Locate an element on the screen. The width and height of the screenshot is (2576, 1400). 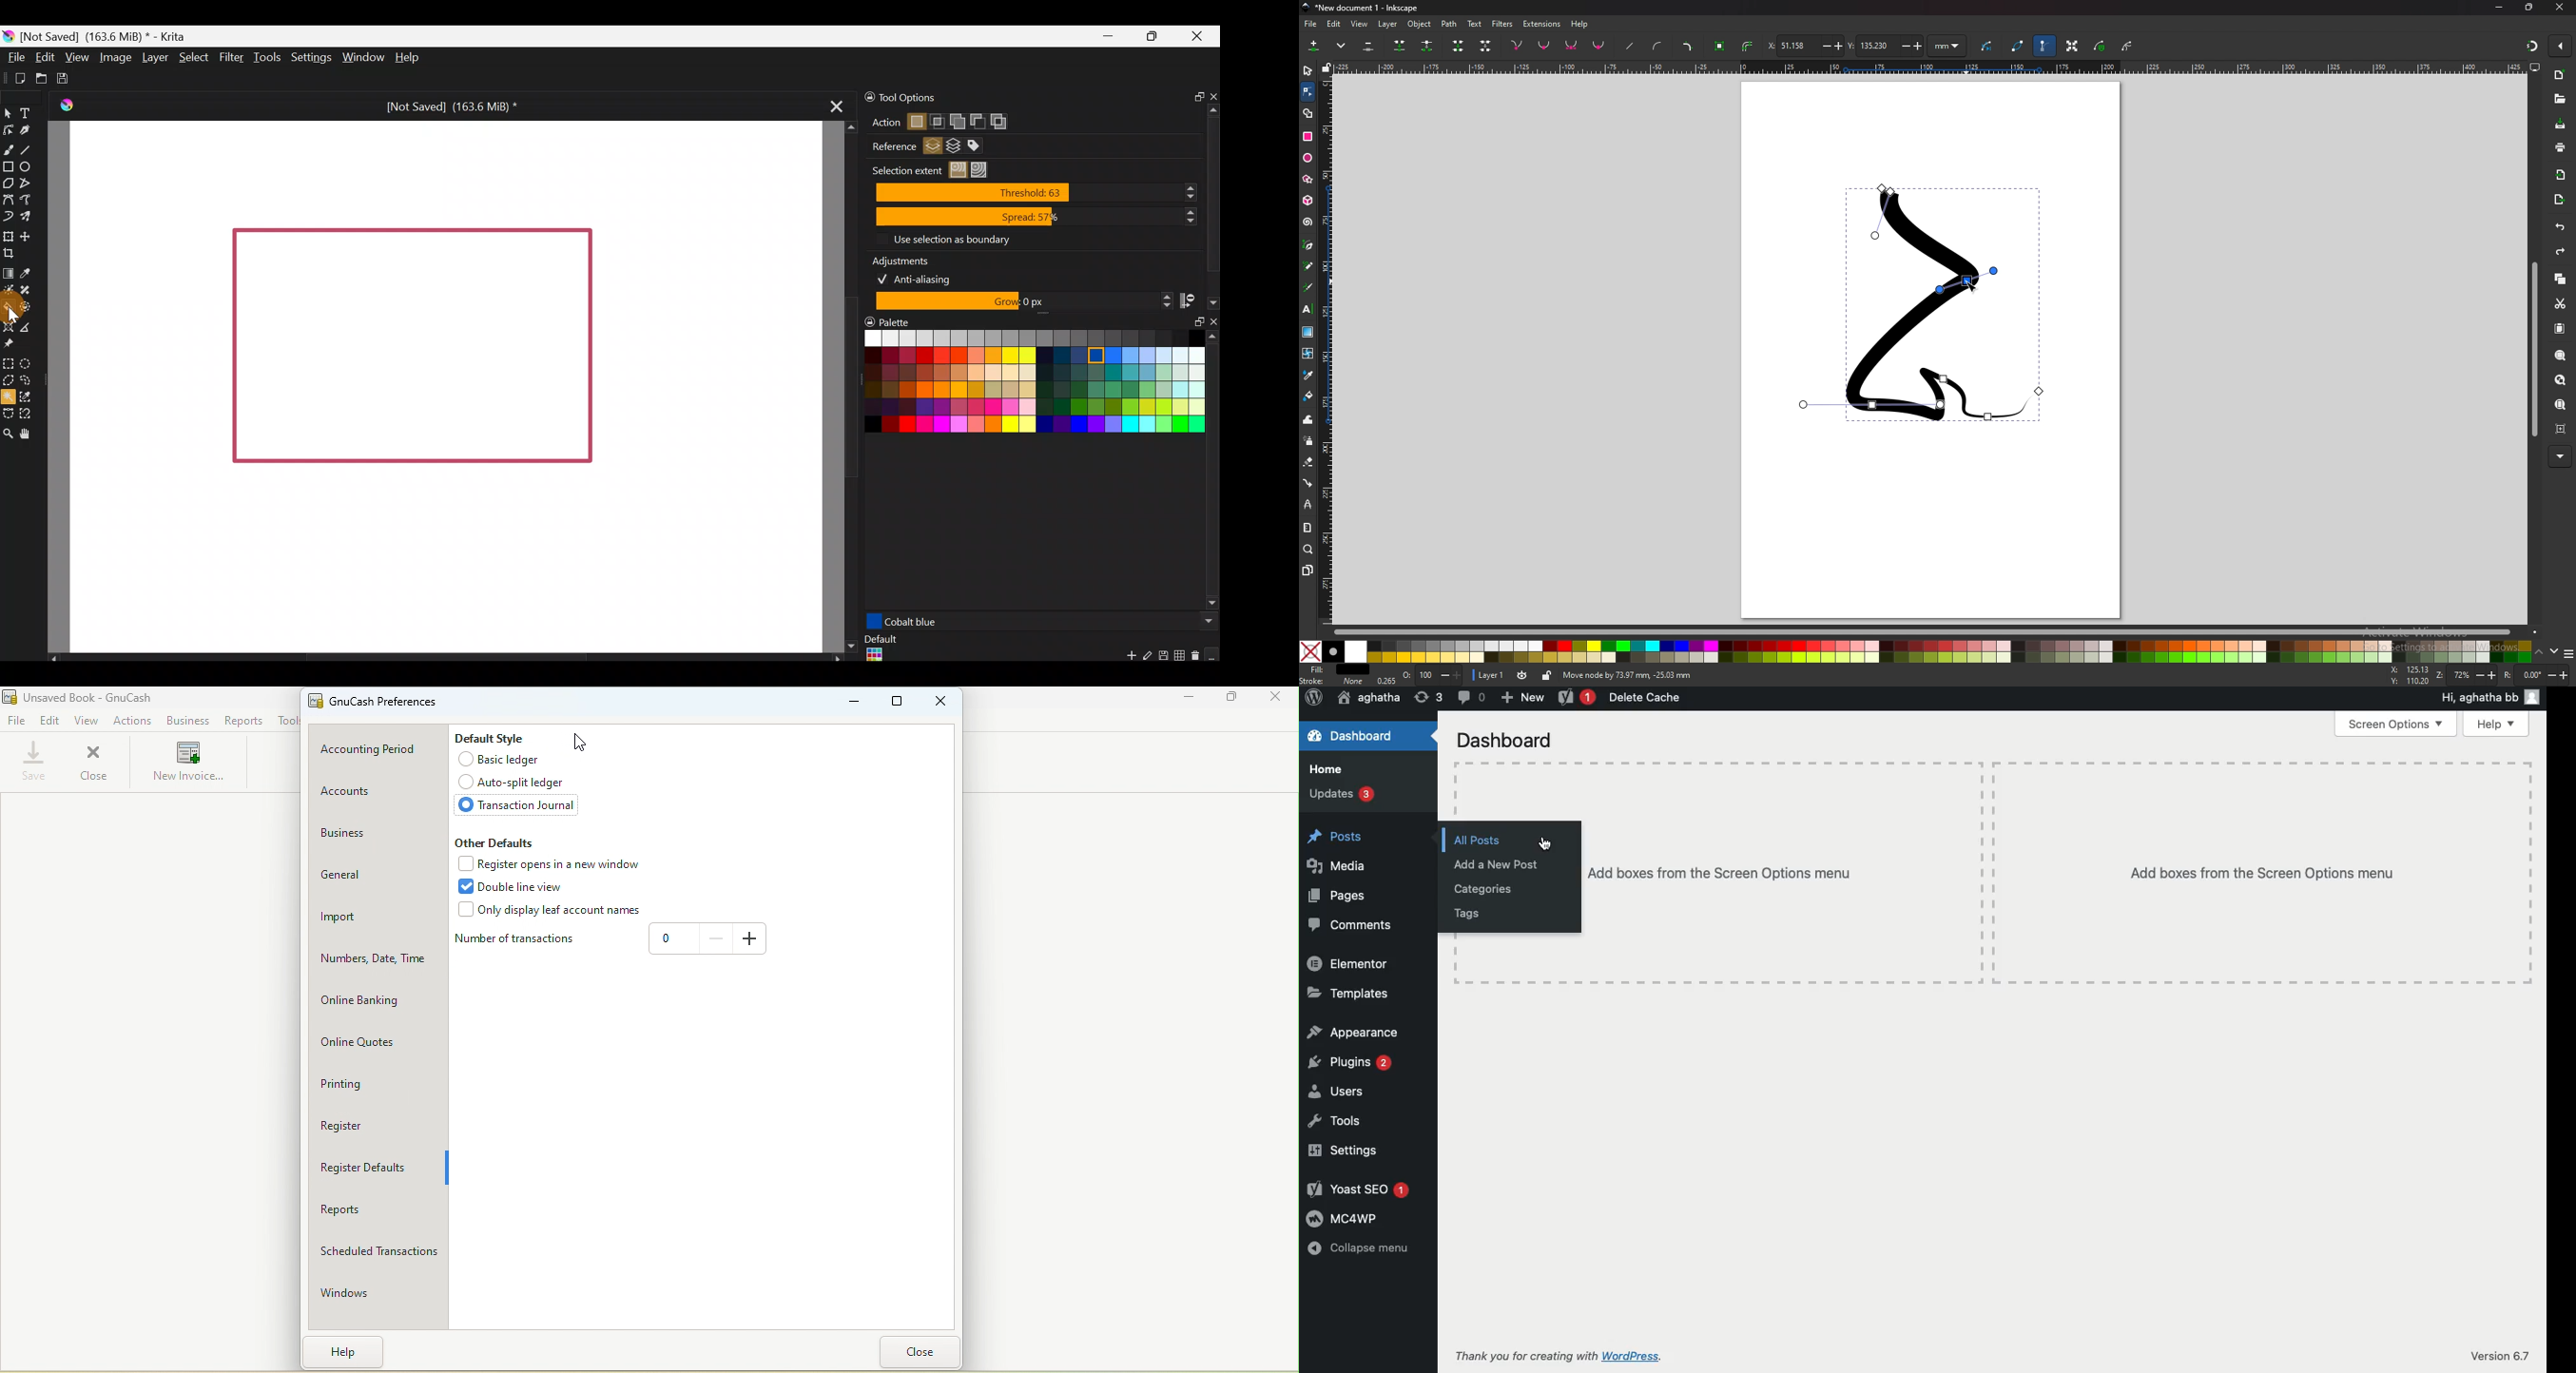
break path at selected nodes is located at coordinates (1427, 47).